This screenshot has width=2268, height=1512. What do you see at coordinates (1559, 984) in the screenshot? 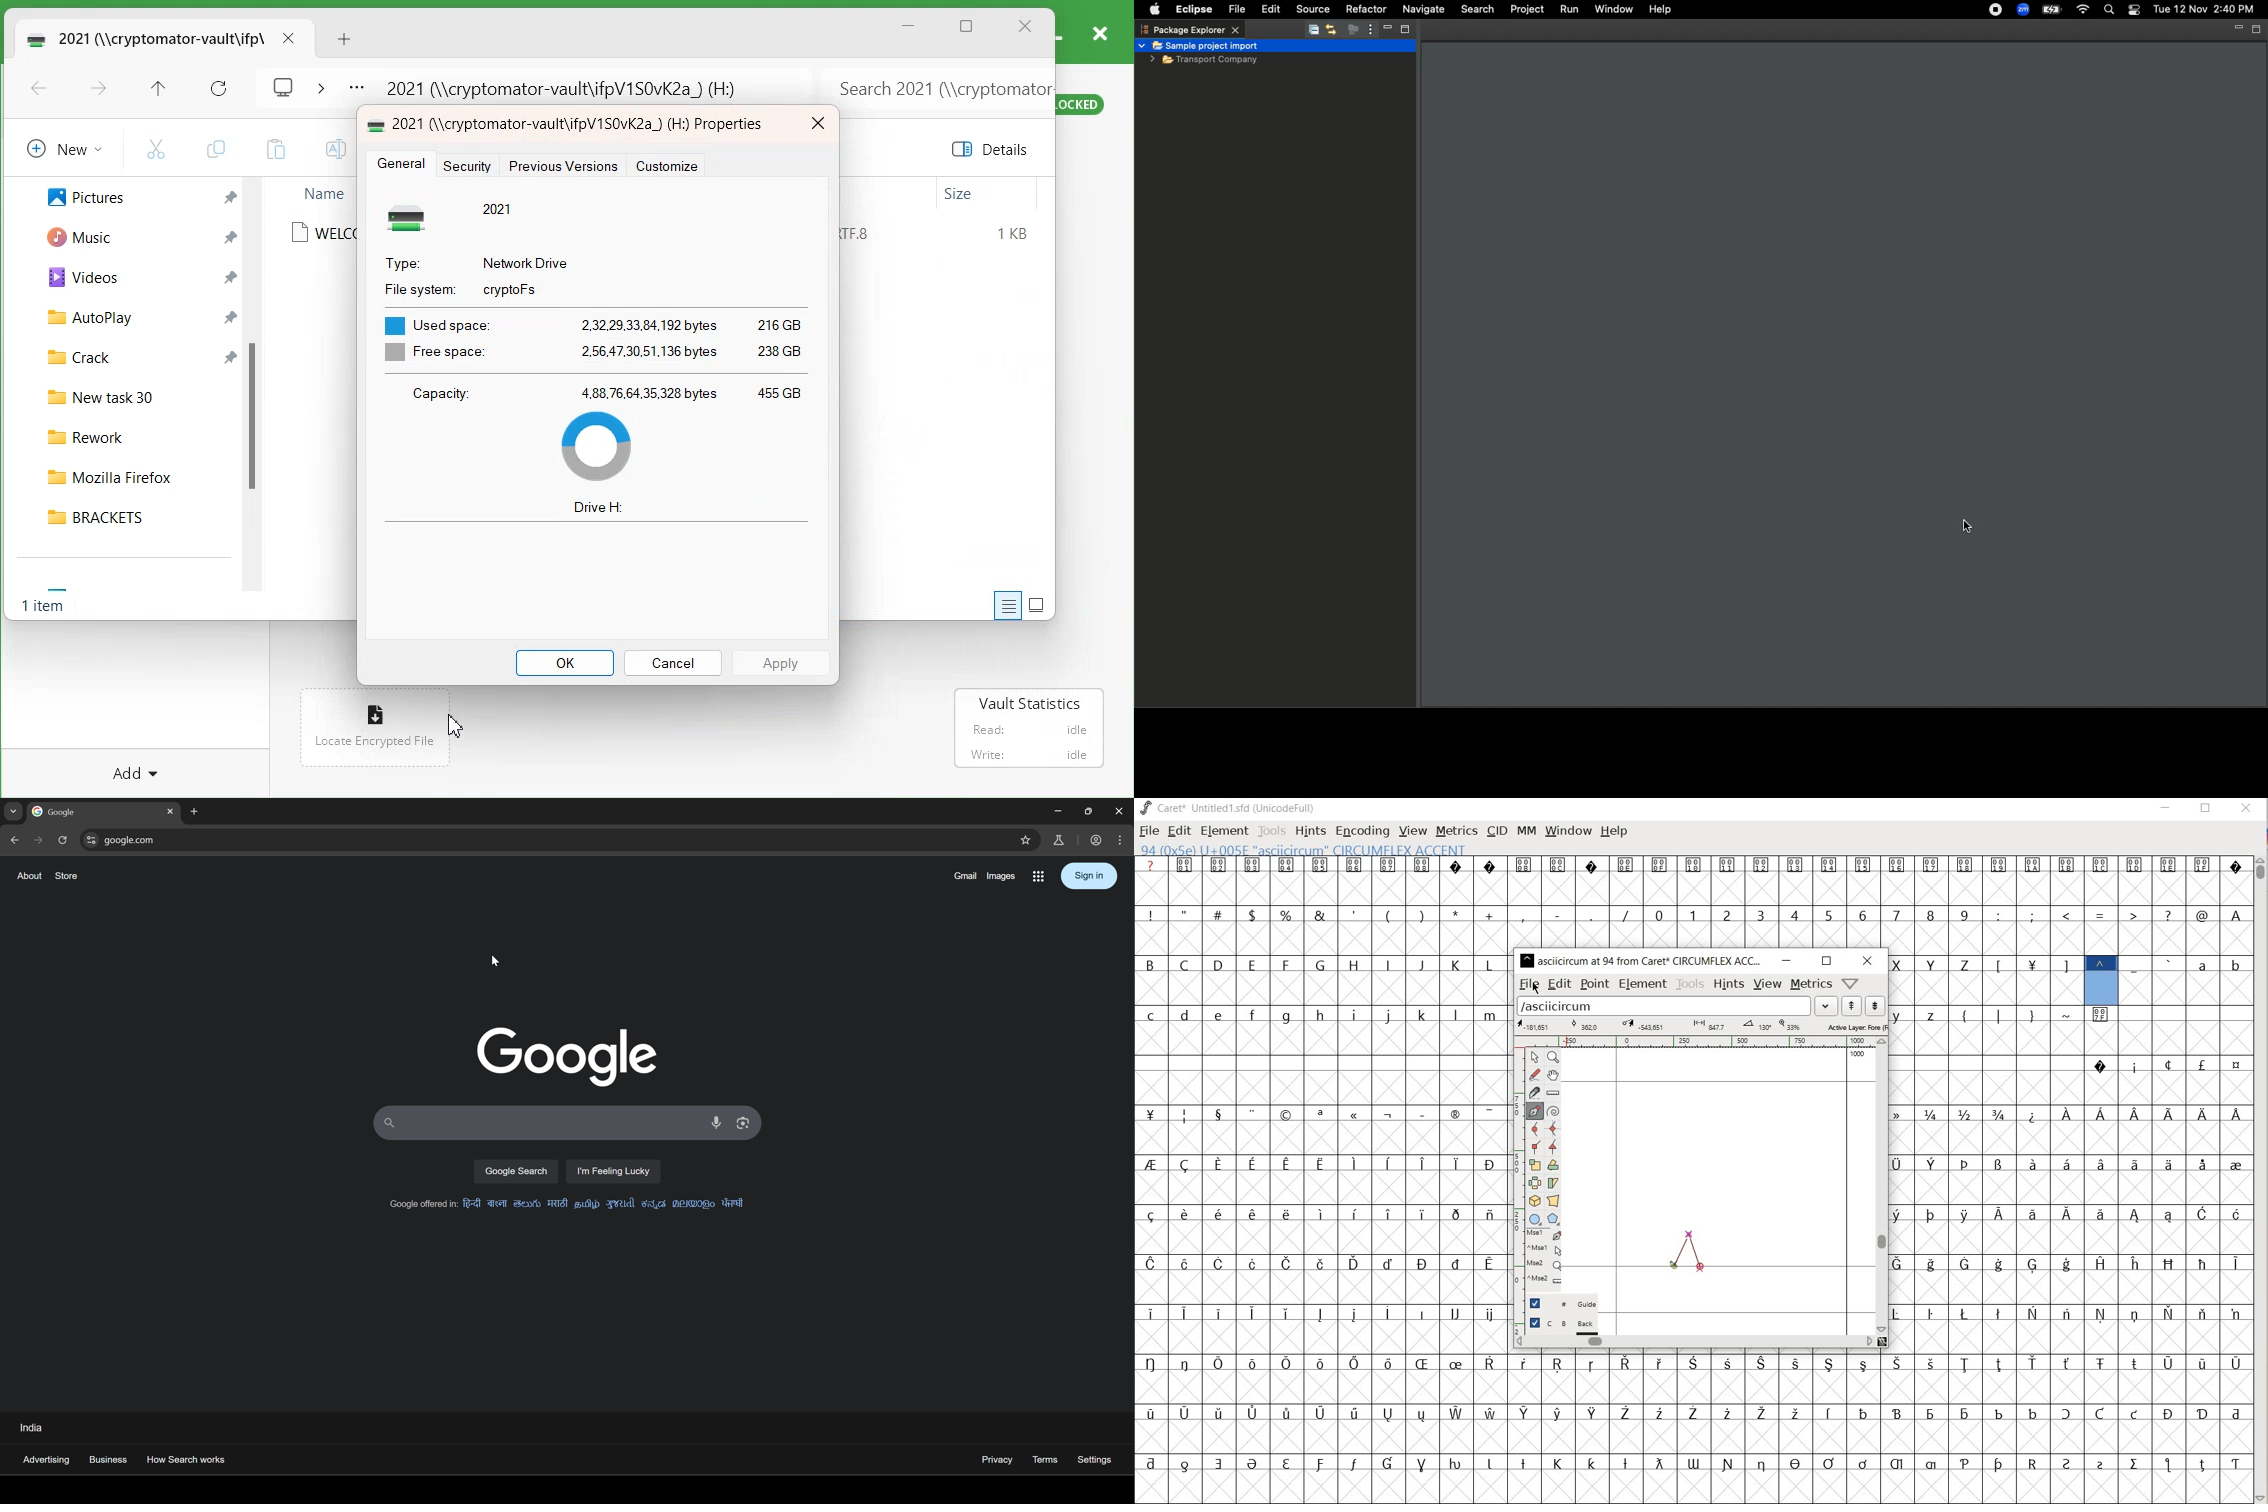
I see `edit` at bounding box center [1559, 984].